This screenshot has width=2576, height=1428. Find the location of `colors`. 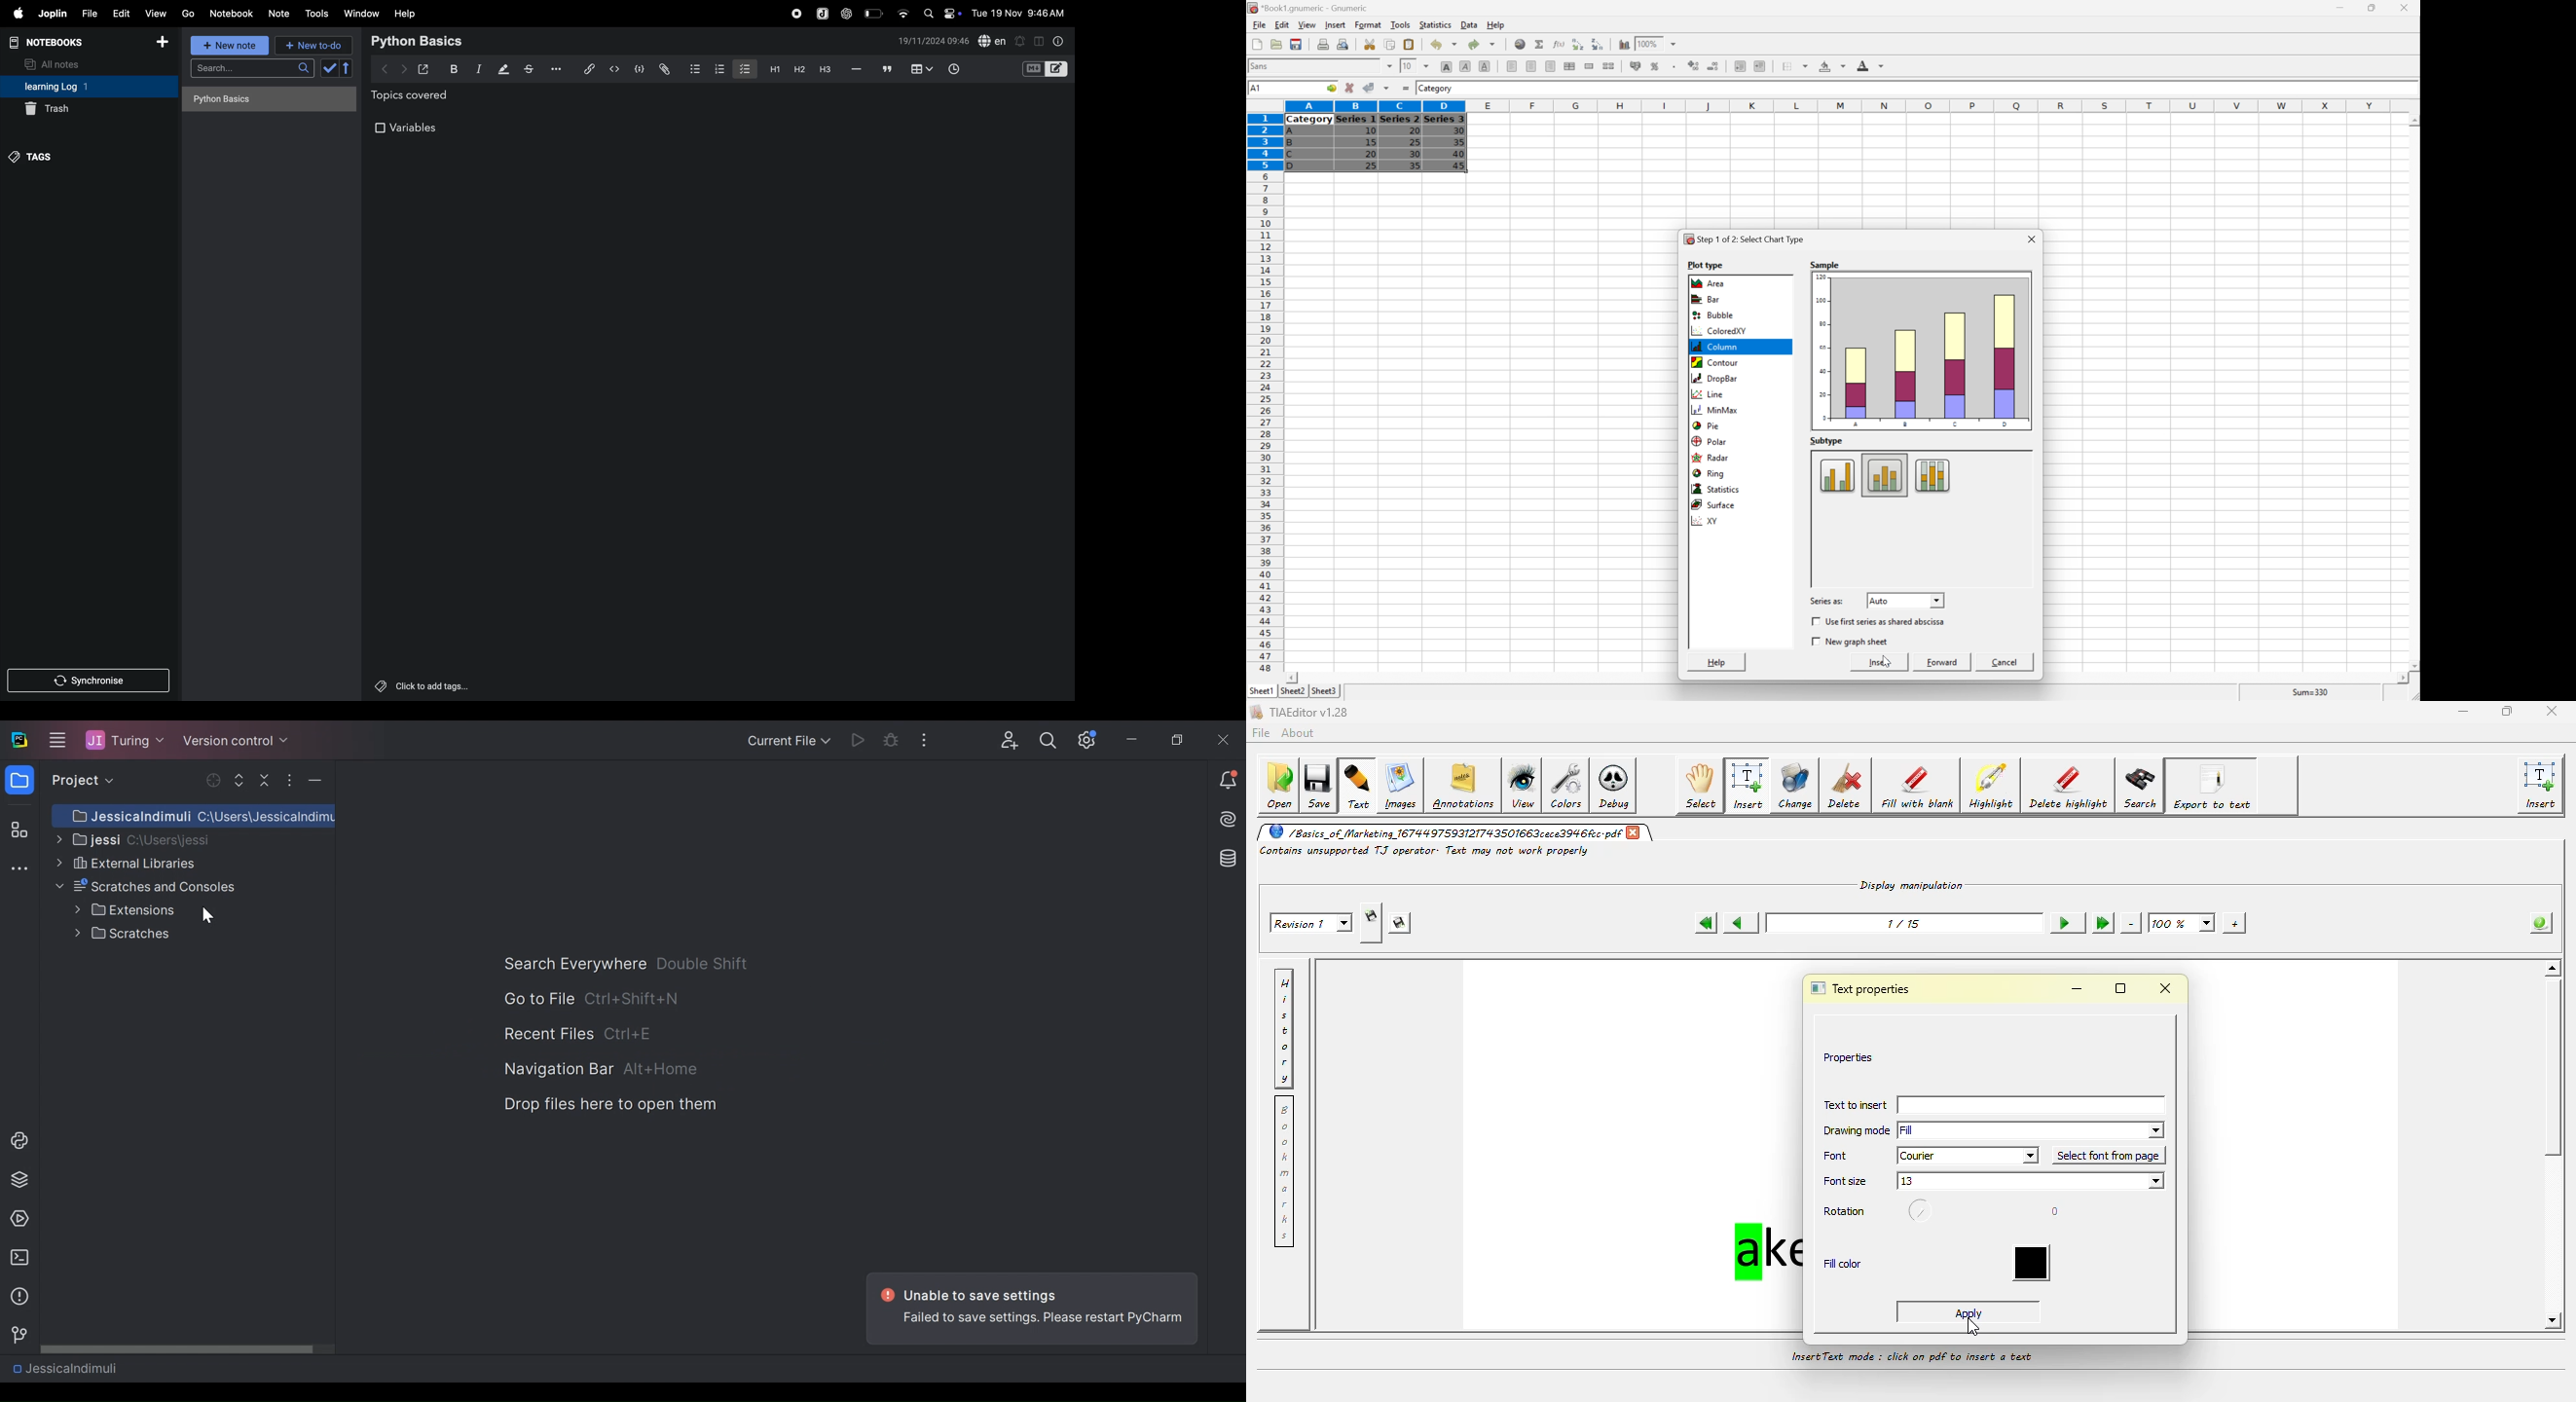

colors is located at coordinates (1569, 787).